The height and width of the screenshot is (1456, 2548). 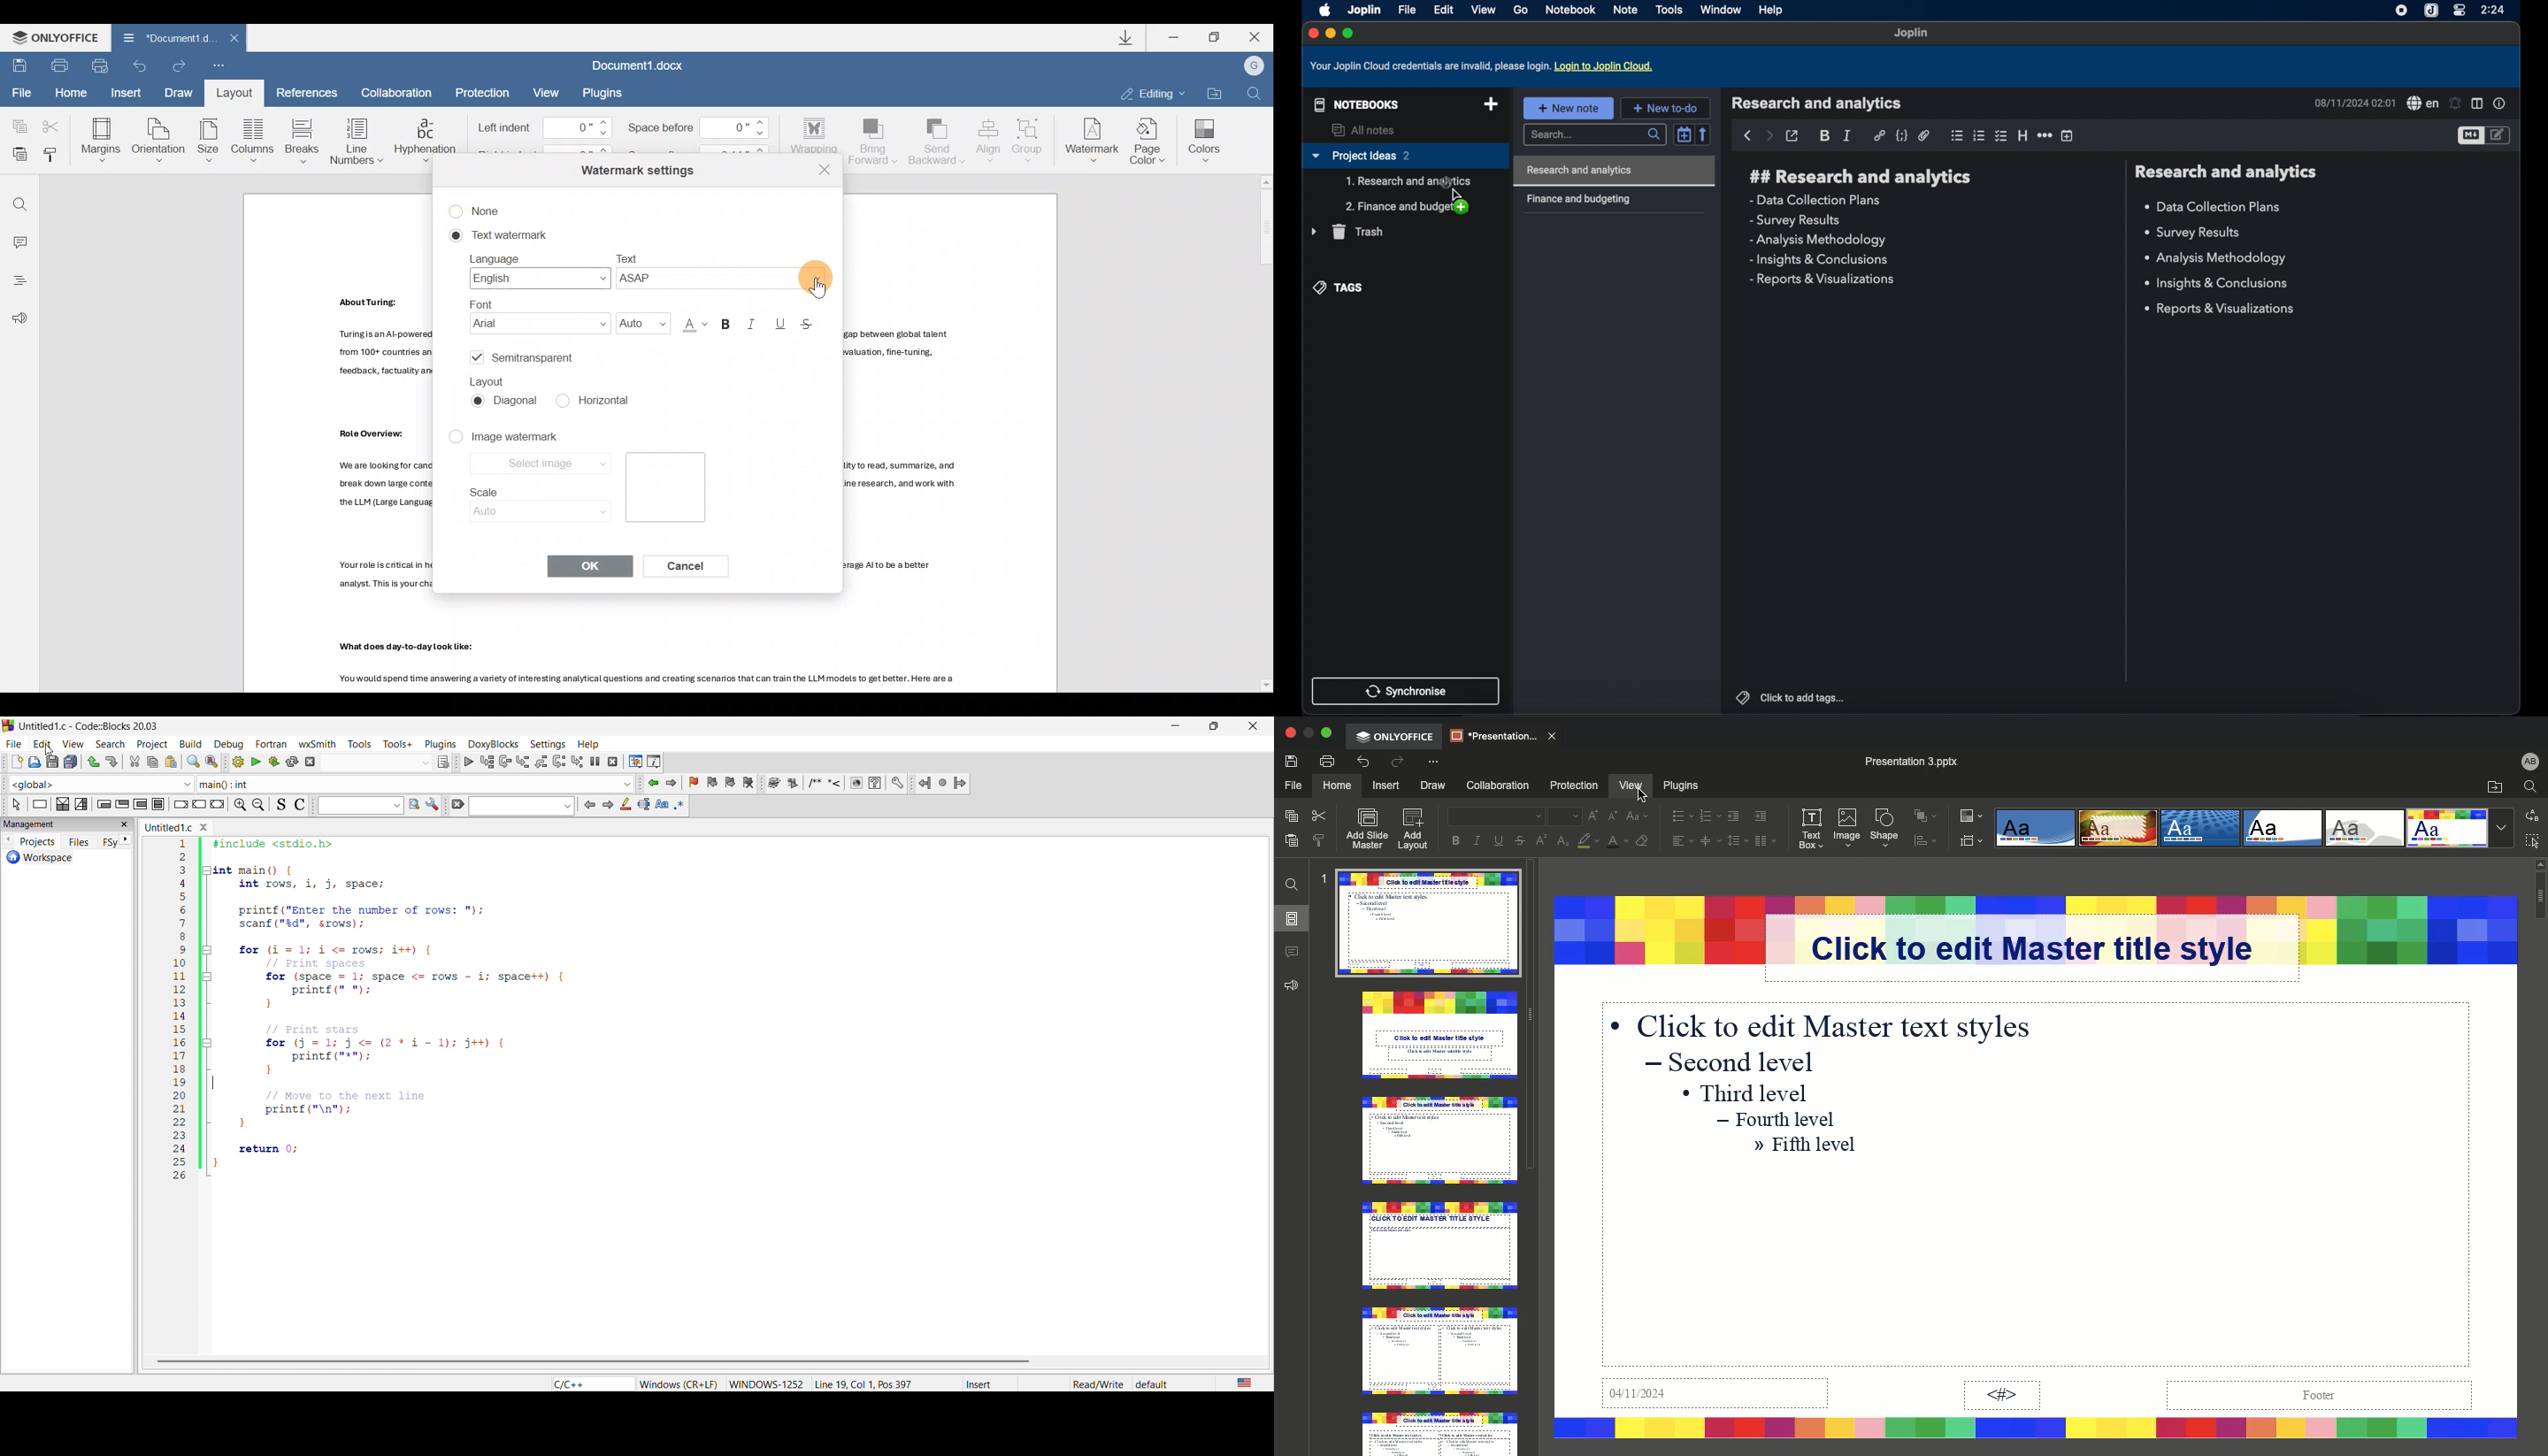 What do you see at coordinates (17, 124) in the screenshot?
I see `Copy` at bounding box center [17, 124].